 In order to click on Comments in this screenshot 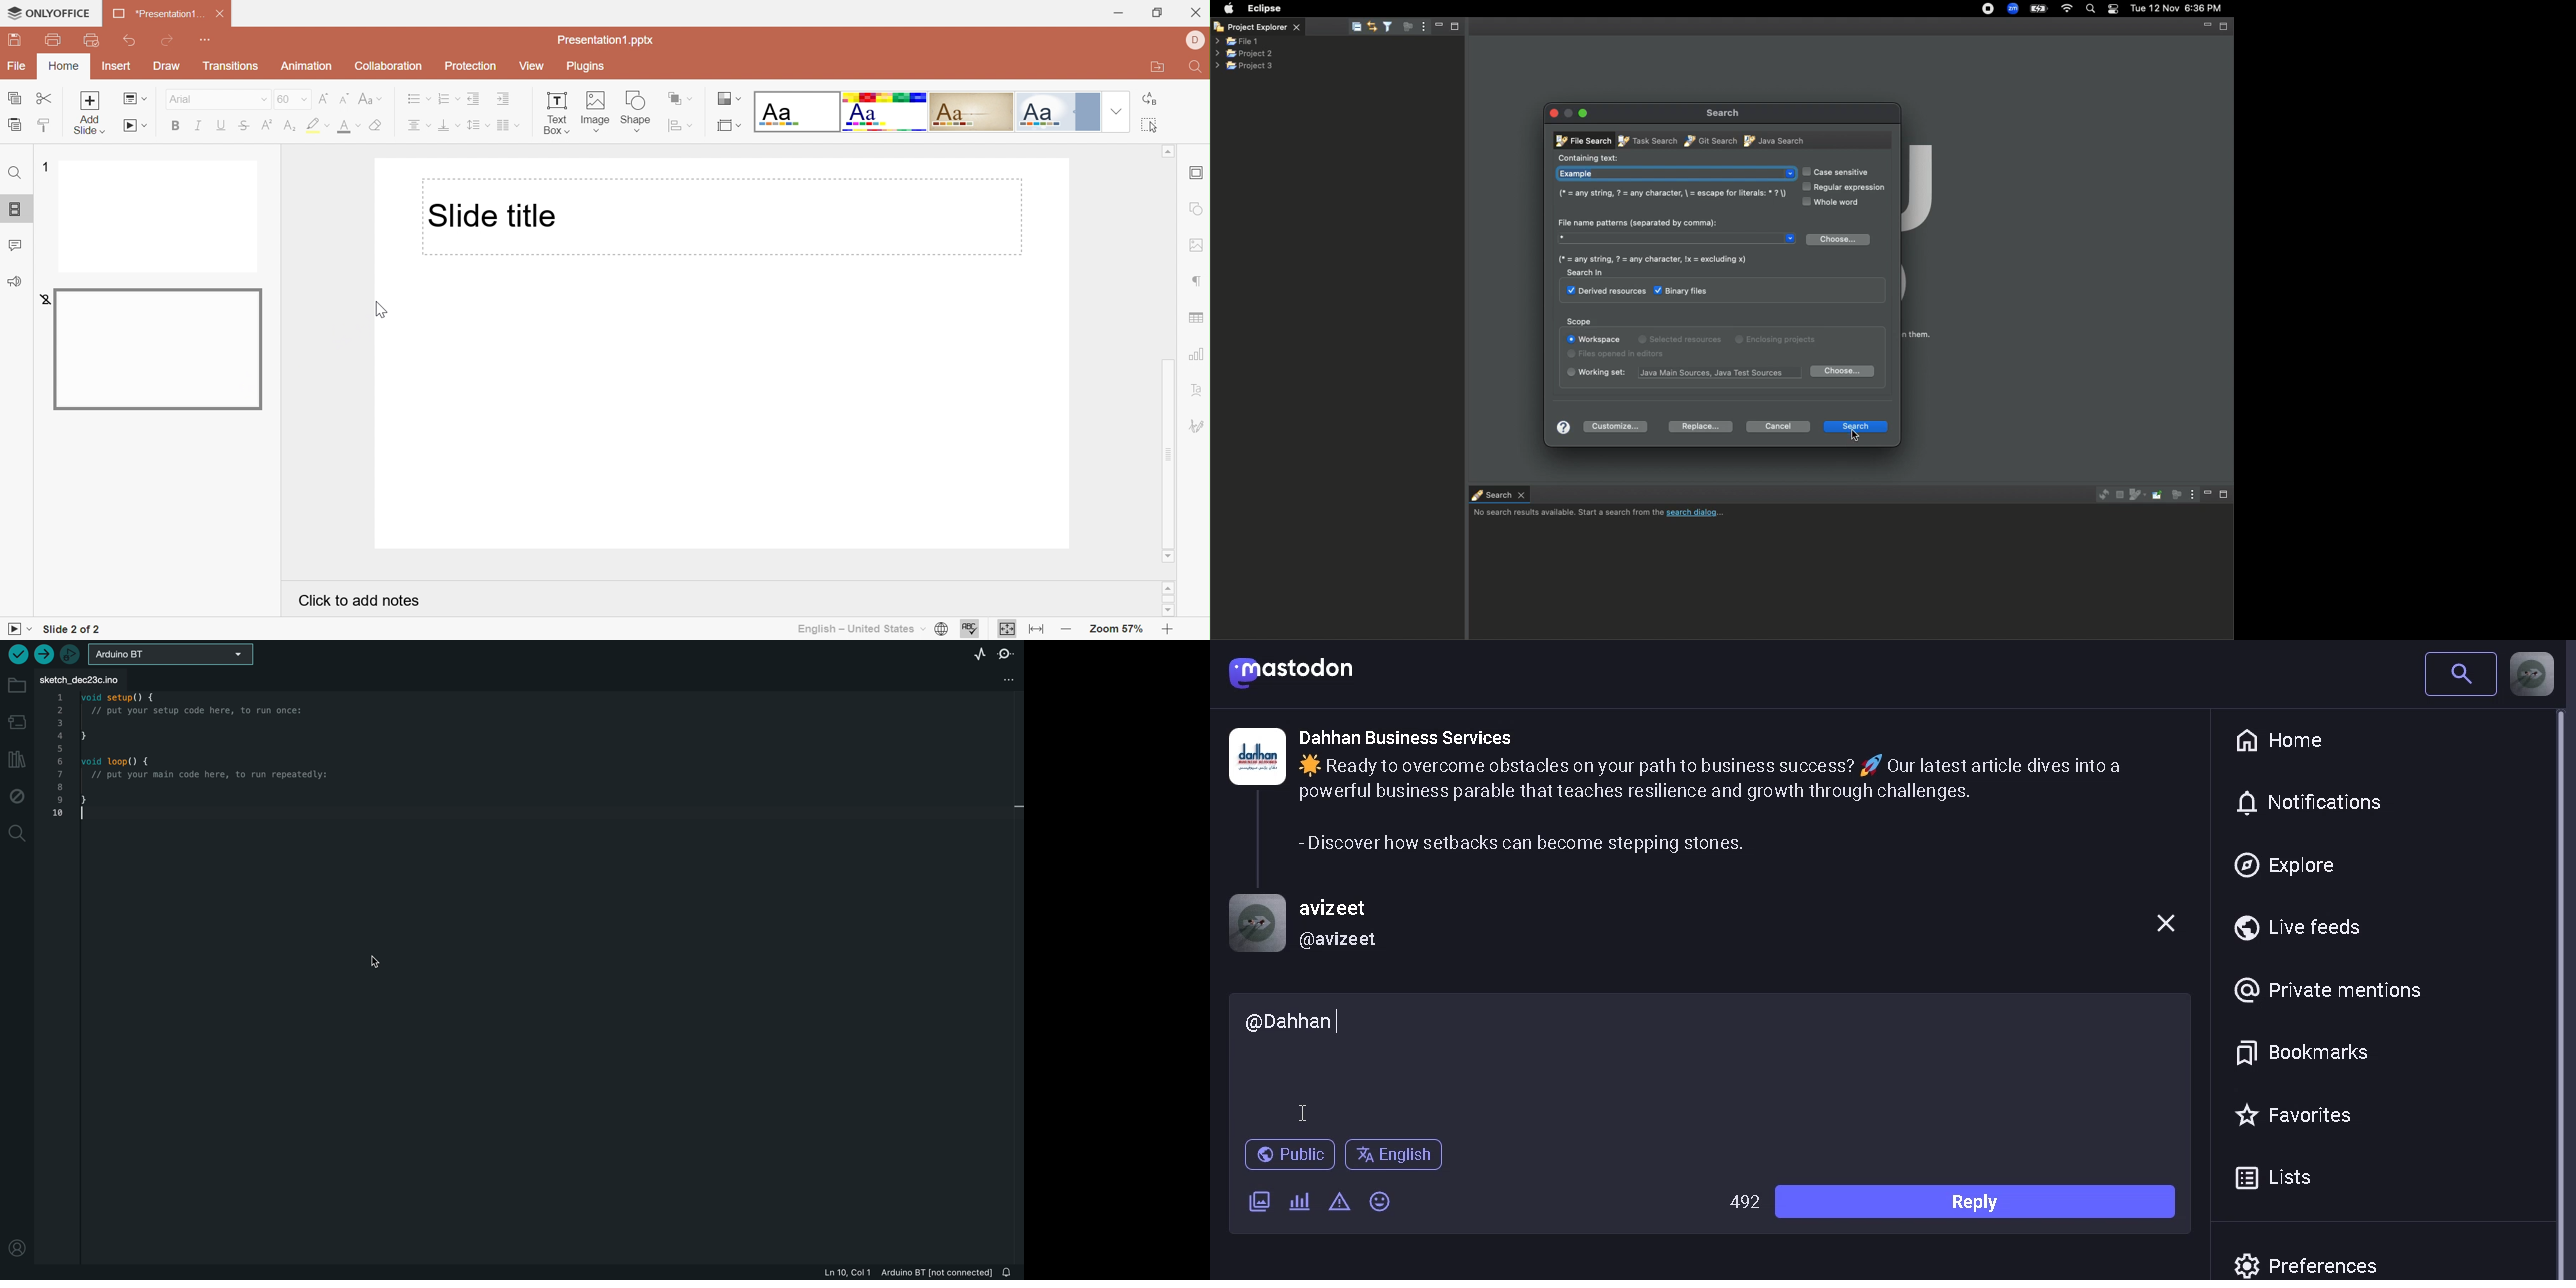, I will do `click(18, 246)`.